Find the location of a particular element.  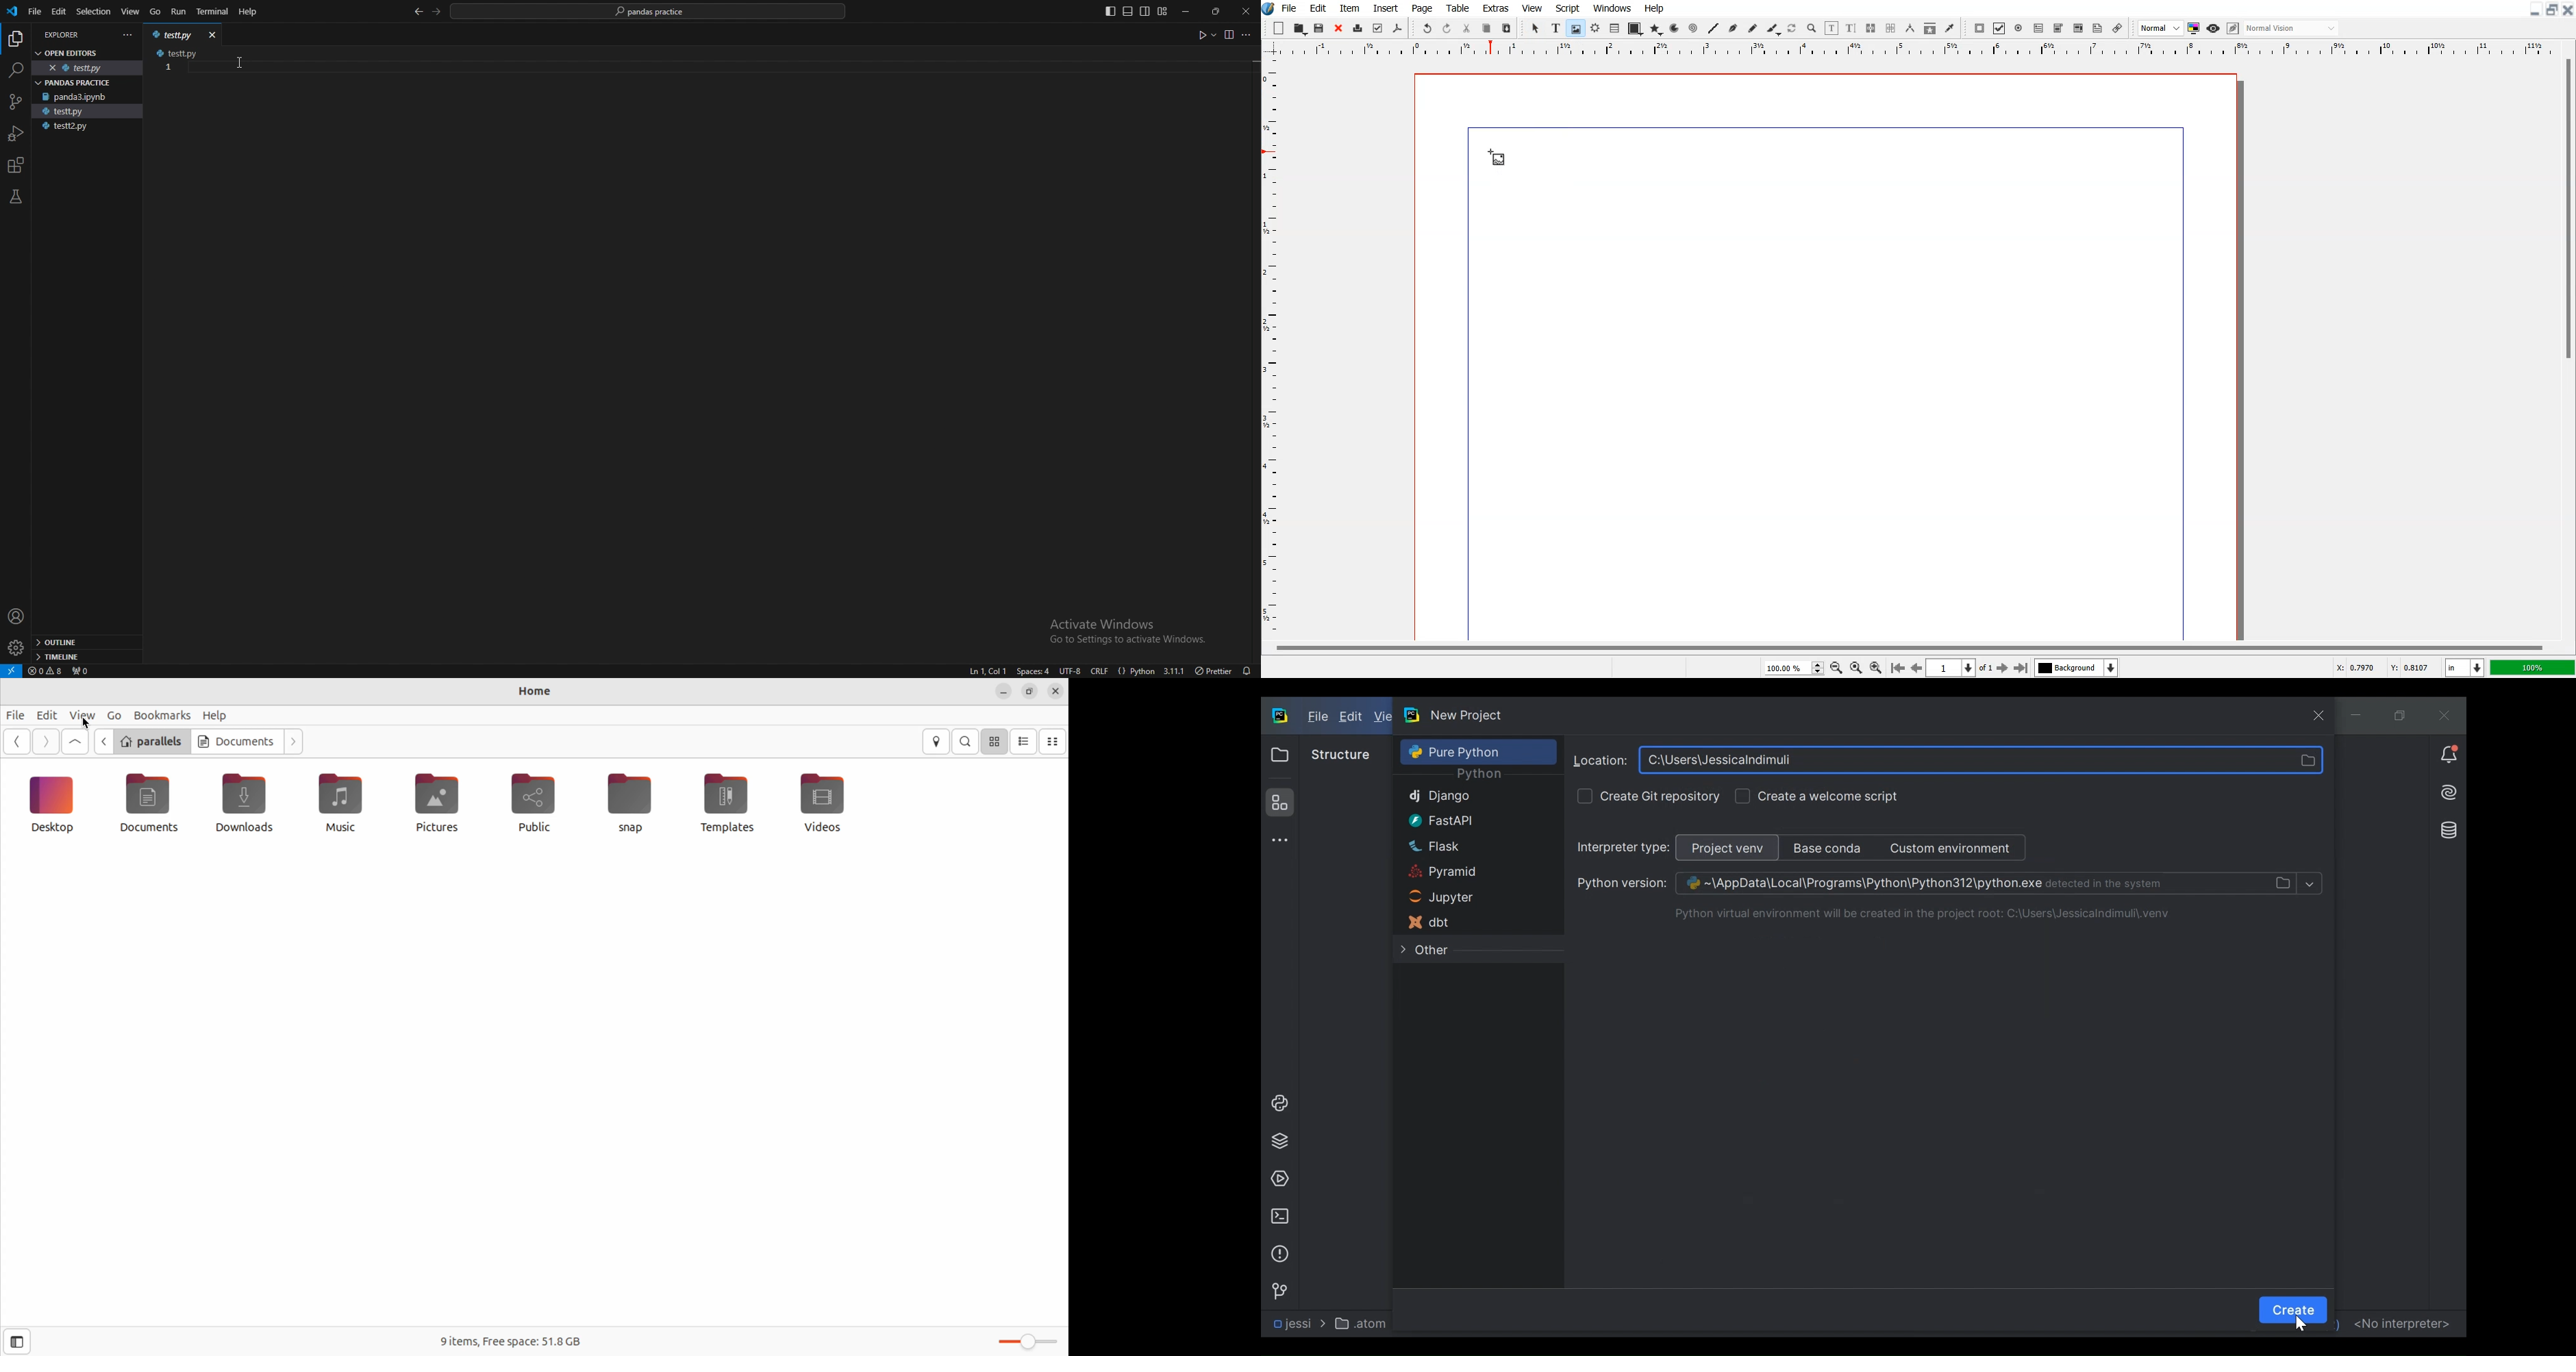

Edit is located at coordinates (1318, 8).